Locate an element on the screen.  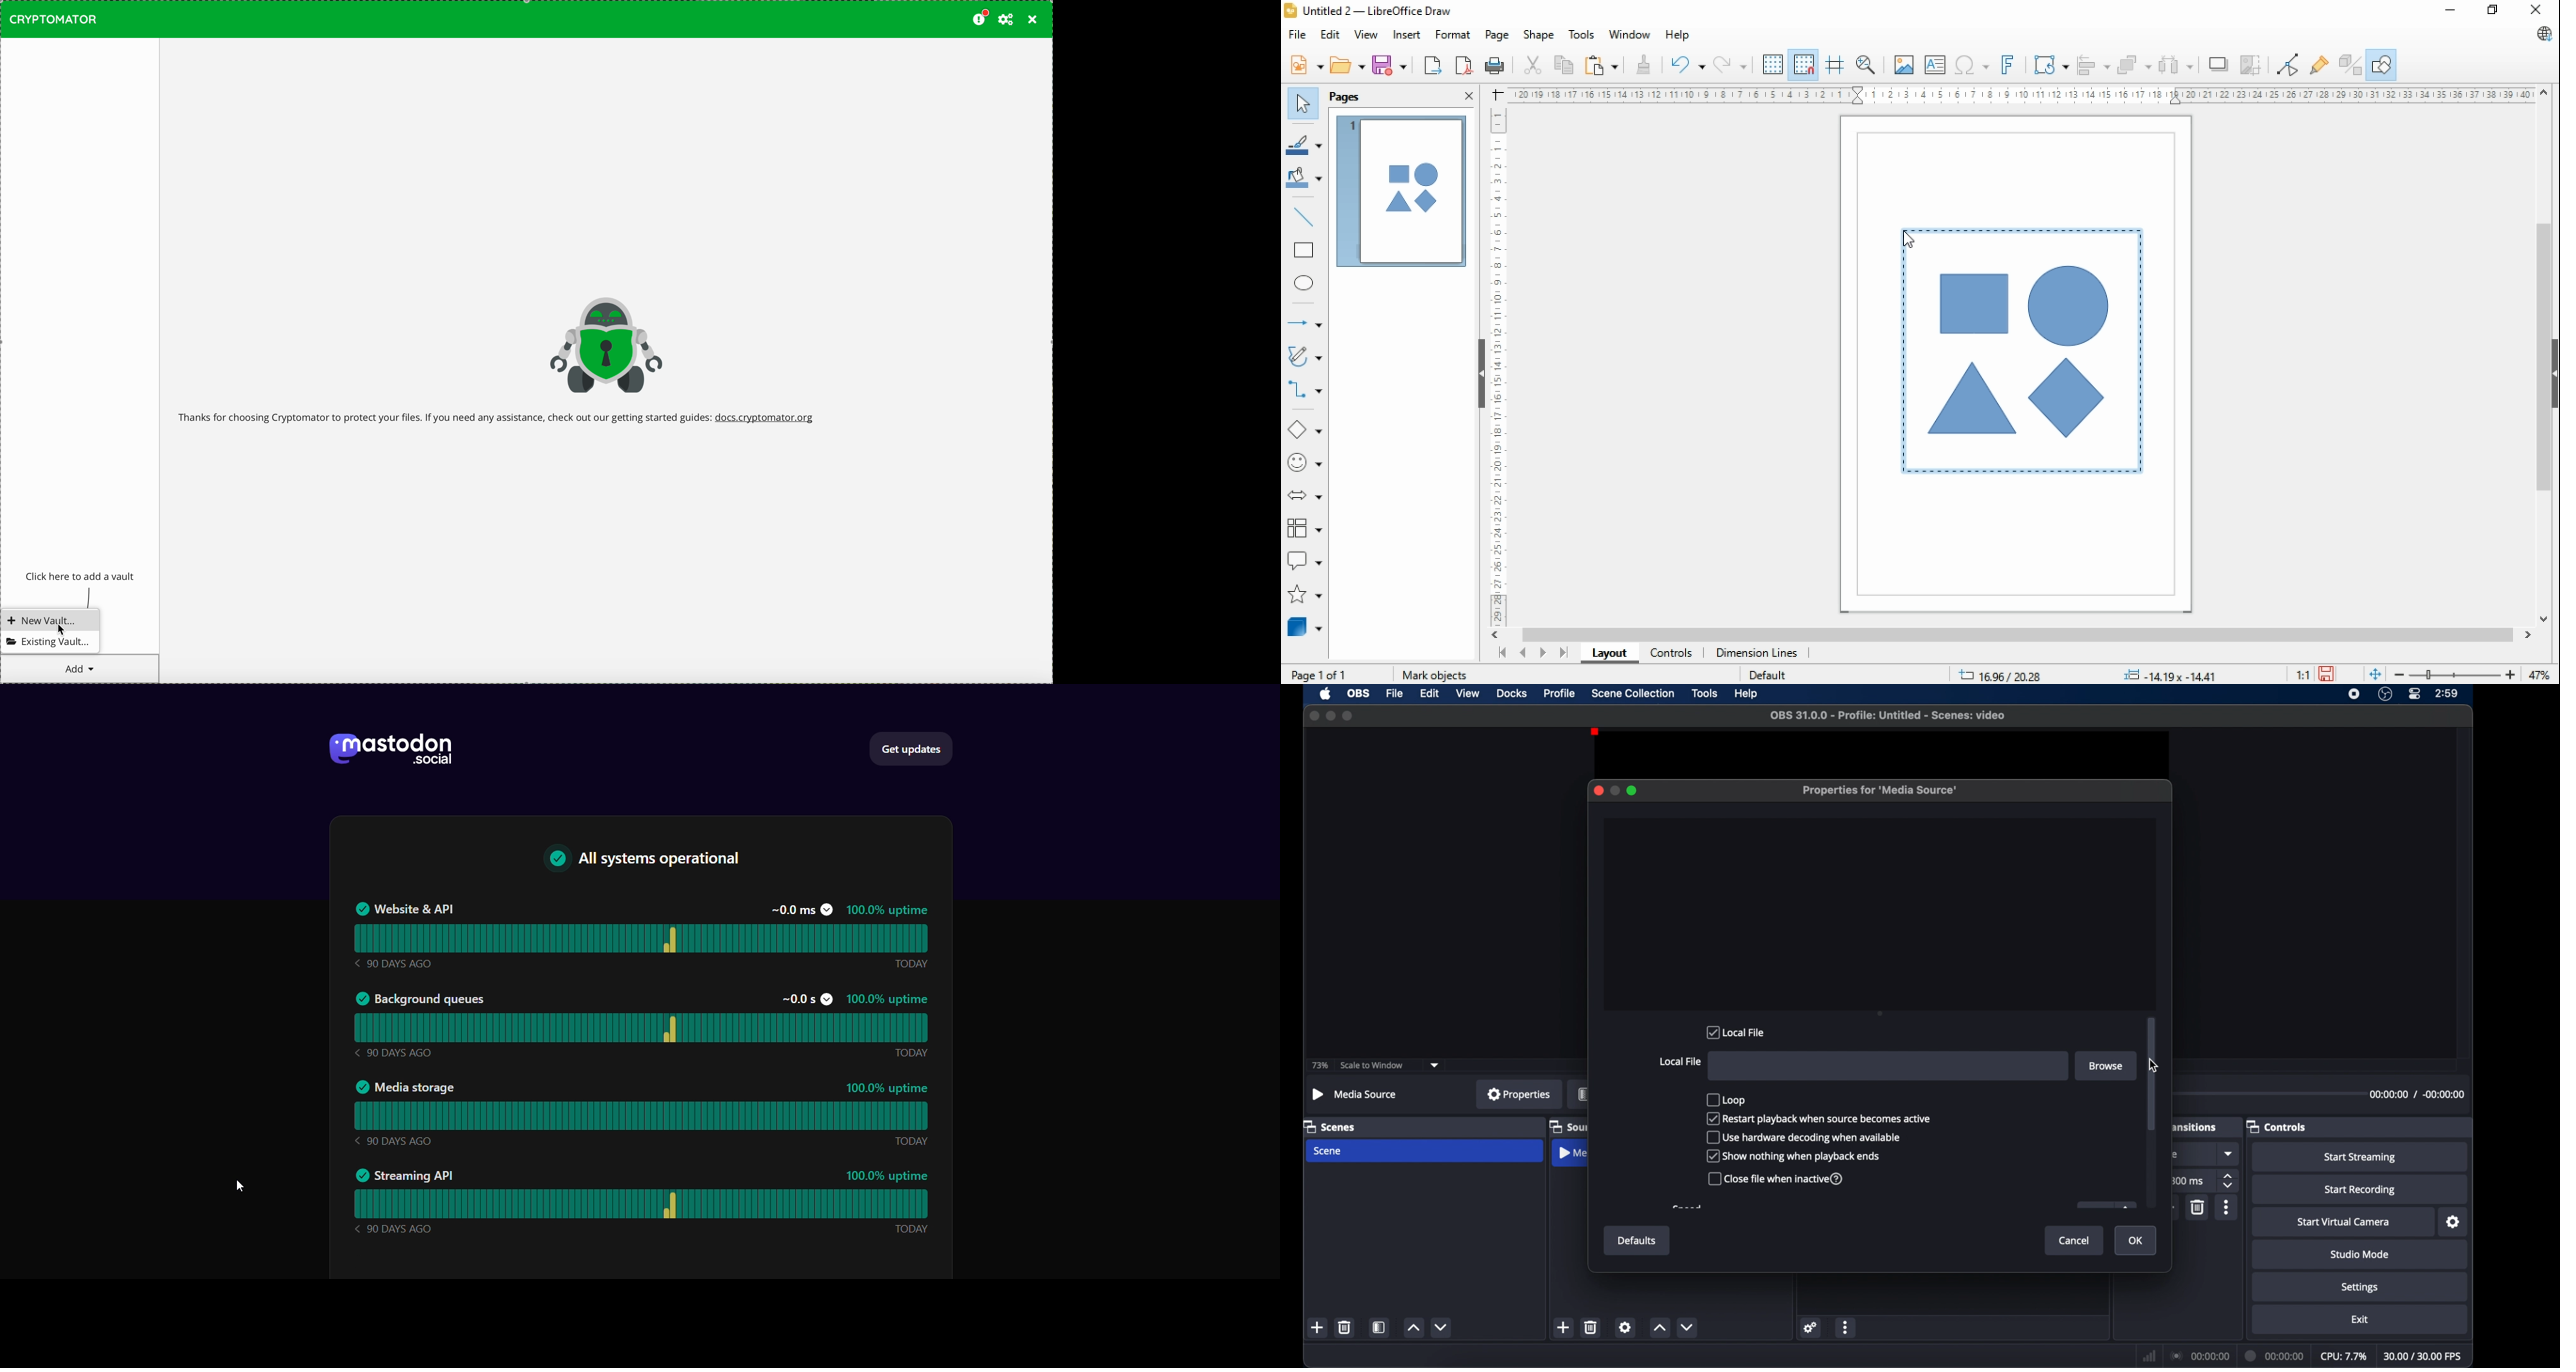
close window is located at coordinates (2540, 9).